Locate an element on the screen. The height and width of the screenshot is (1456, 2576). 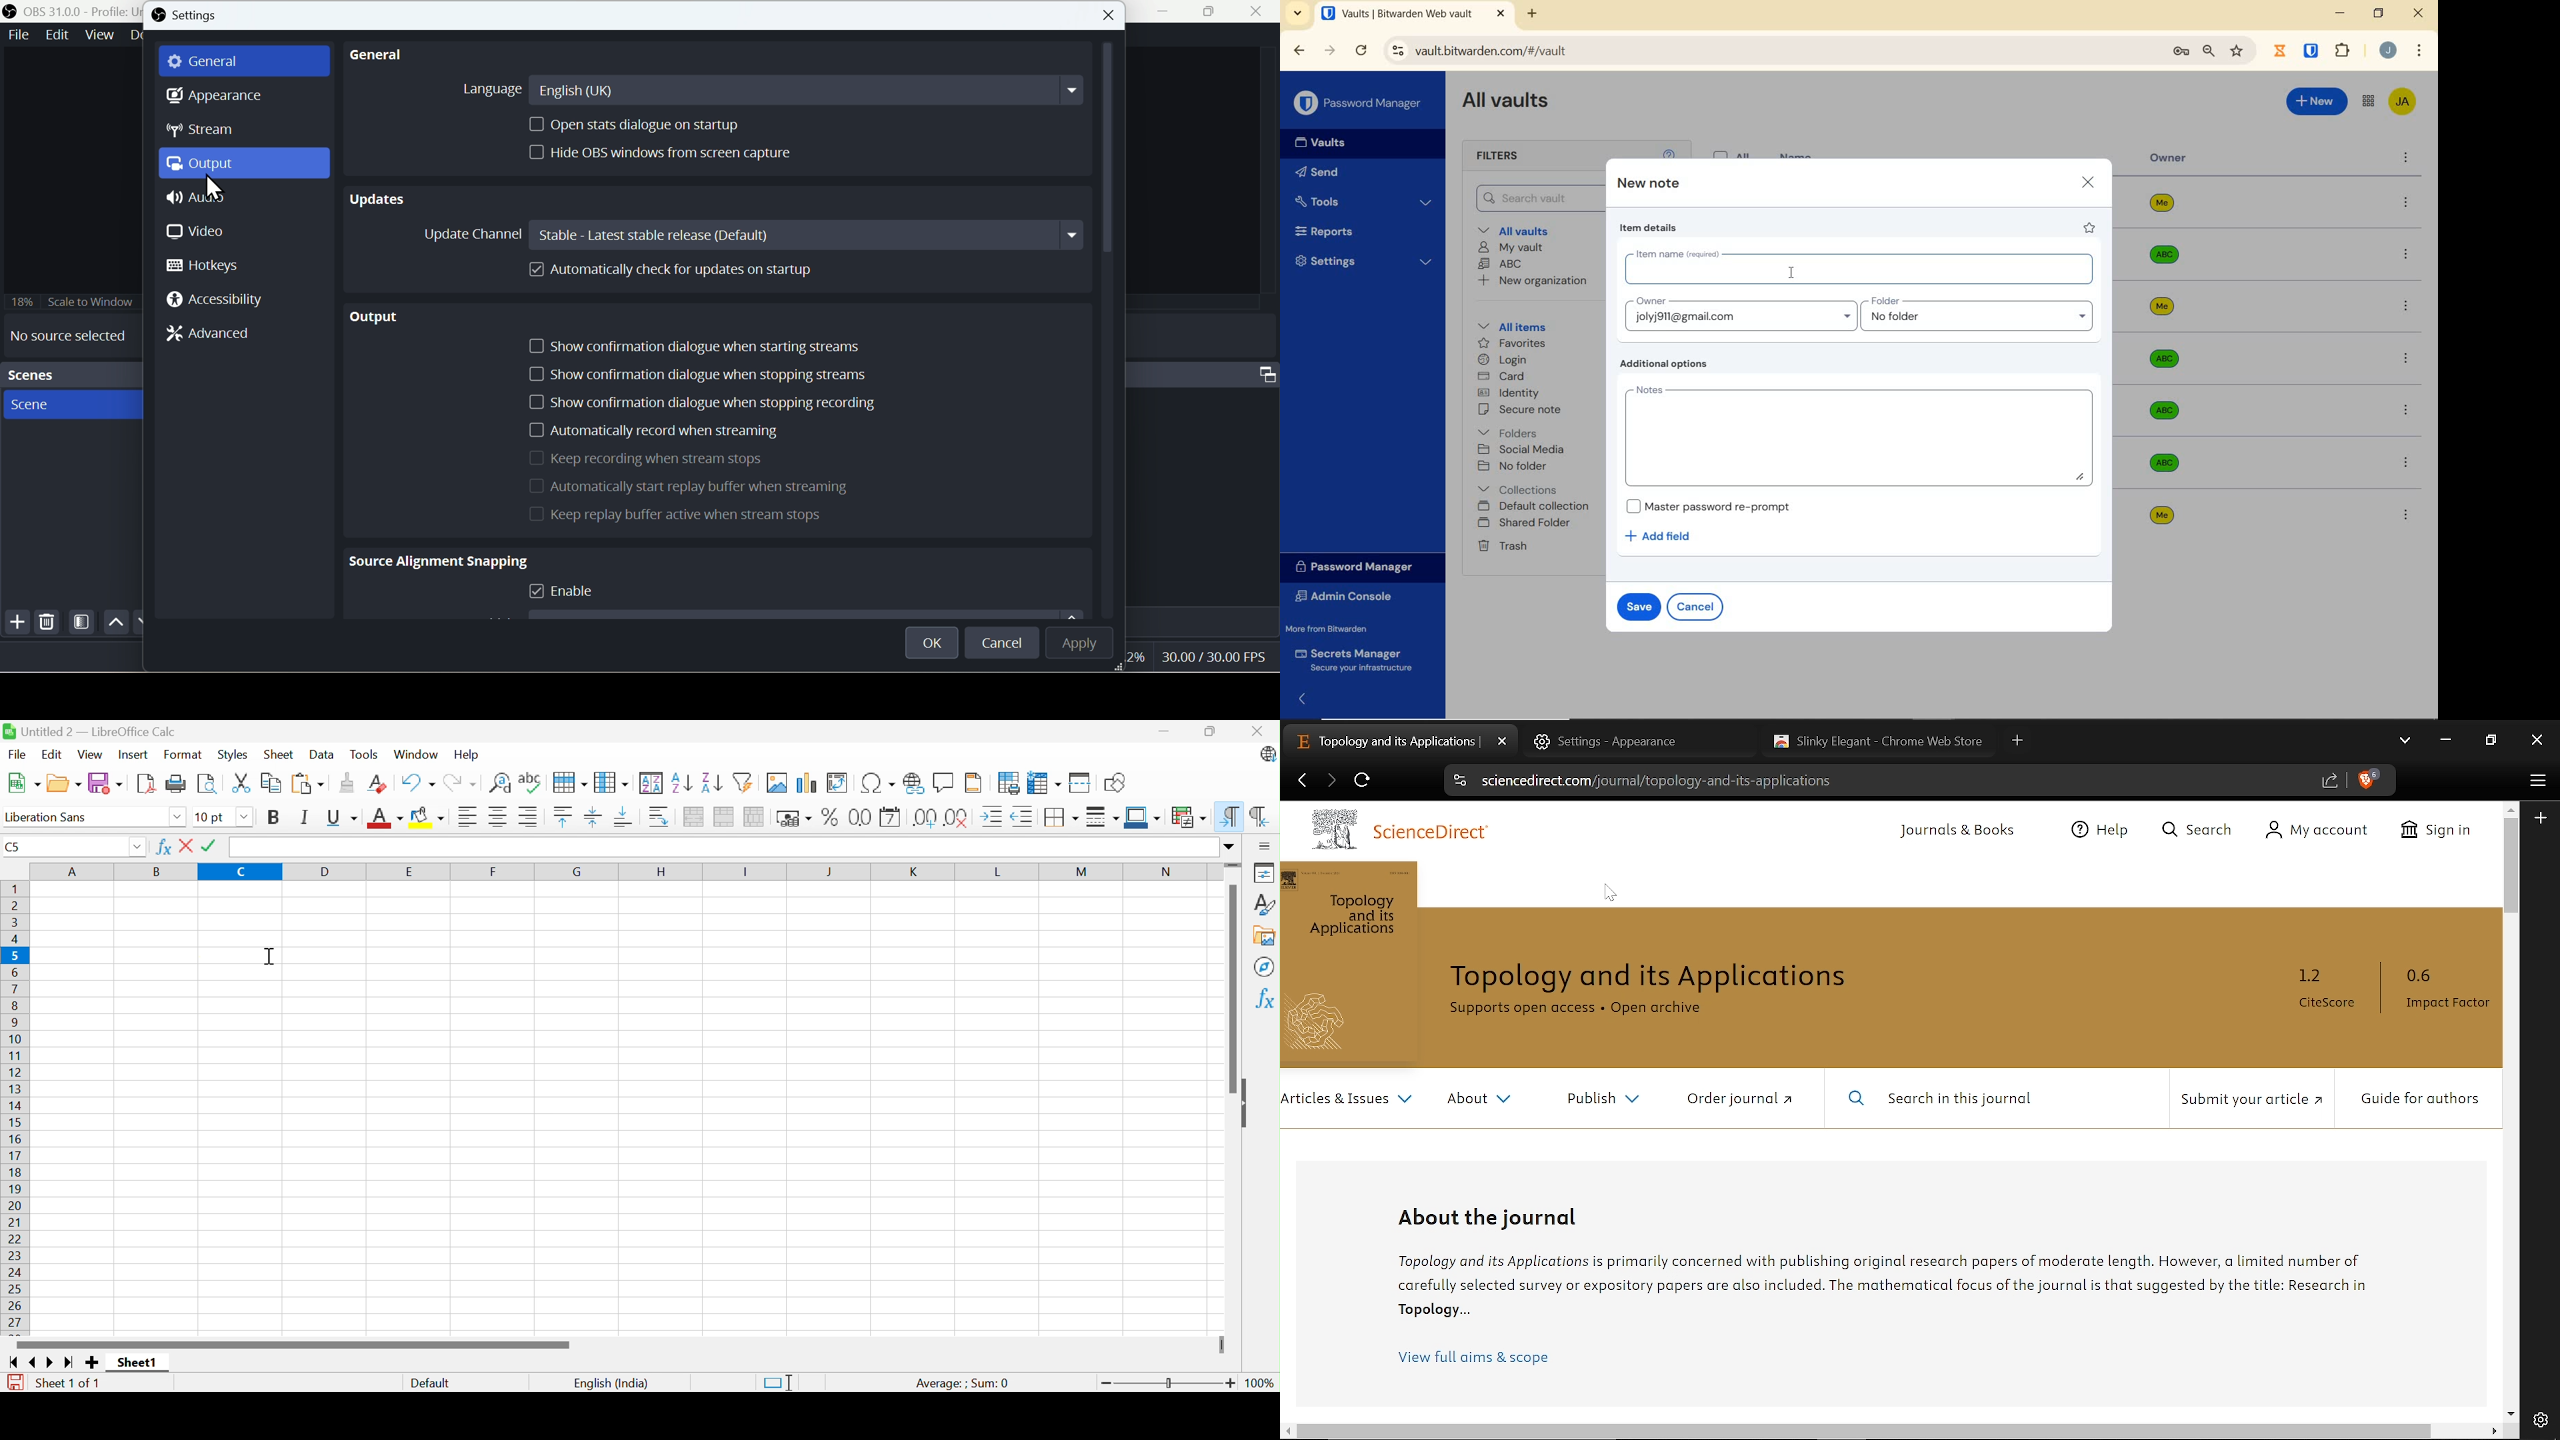
Zoom in is located at coordinates (1233, 1384).